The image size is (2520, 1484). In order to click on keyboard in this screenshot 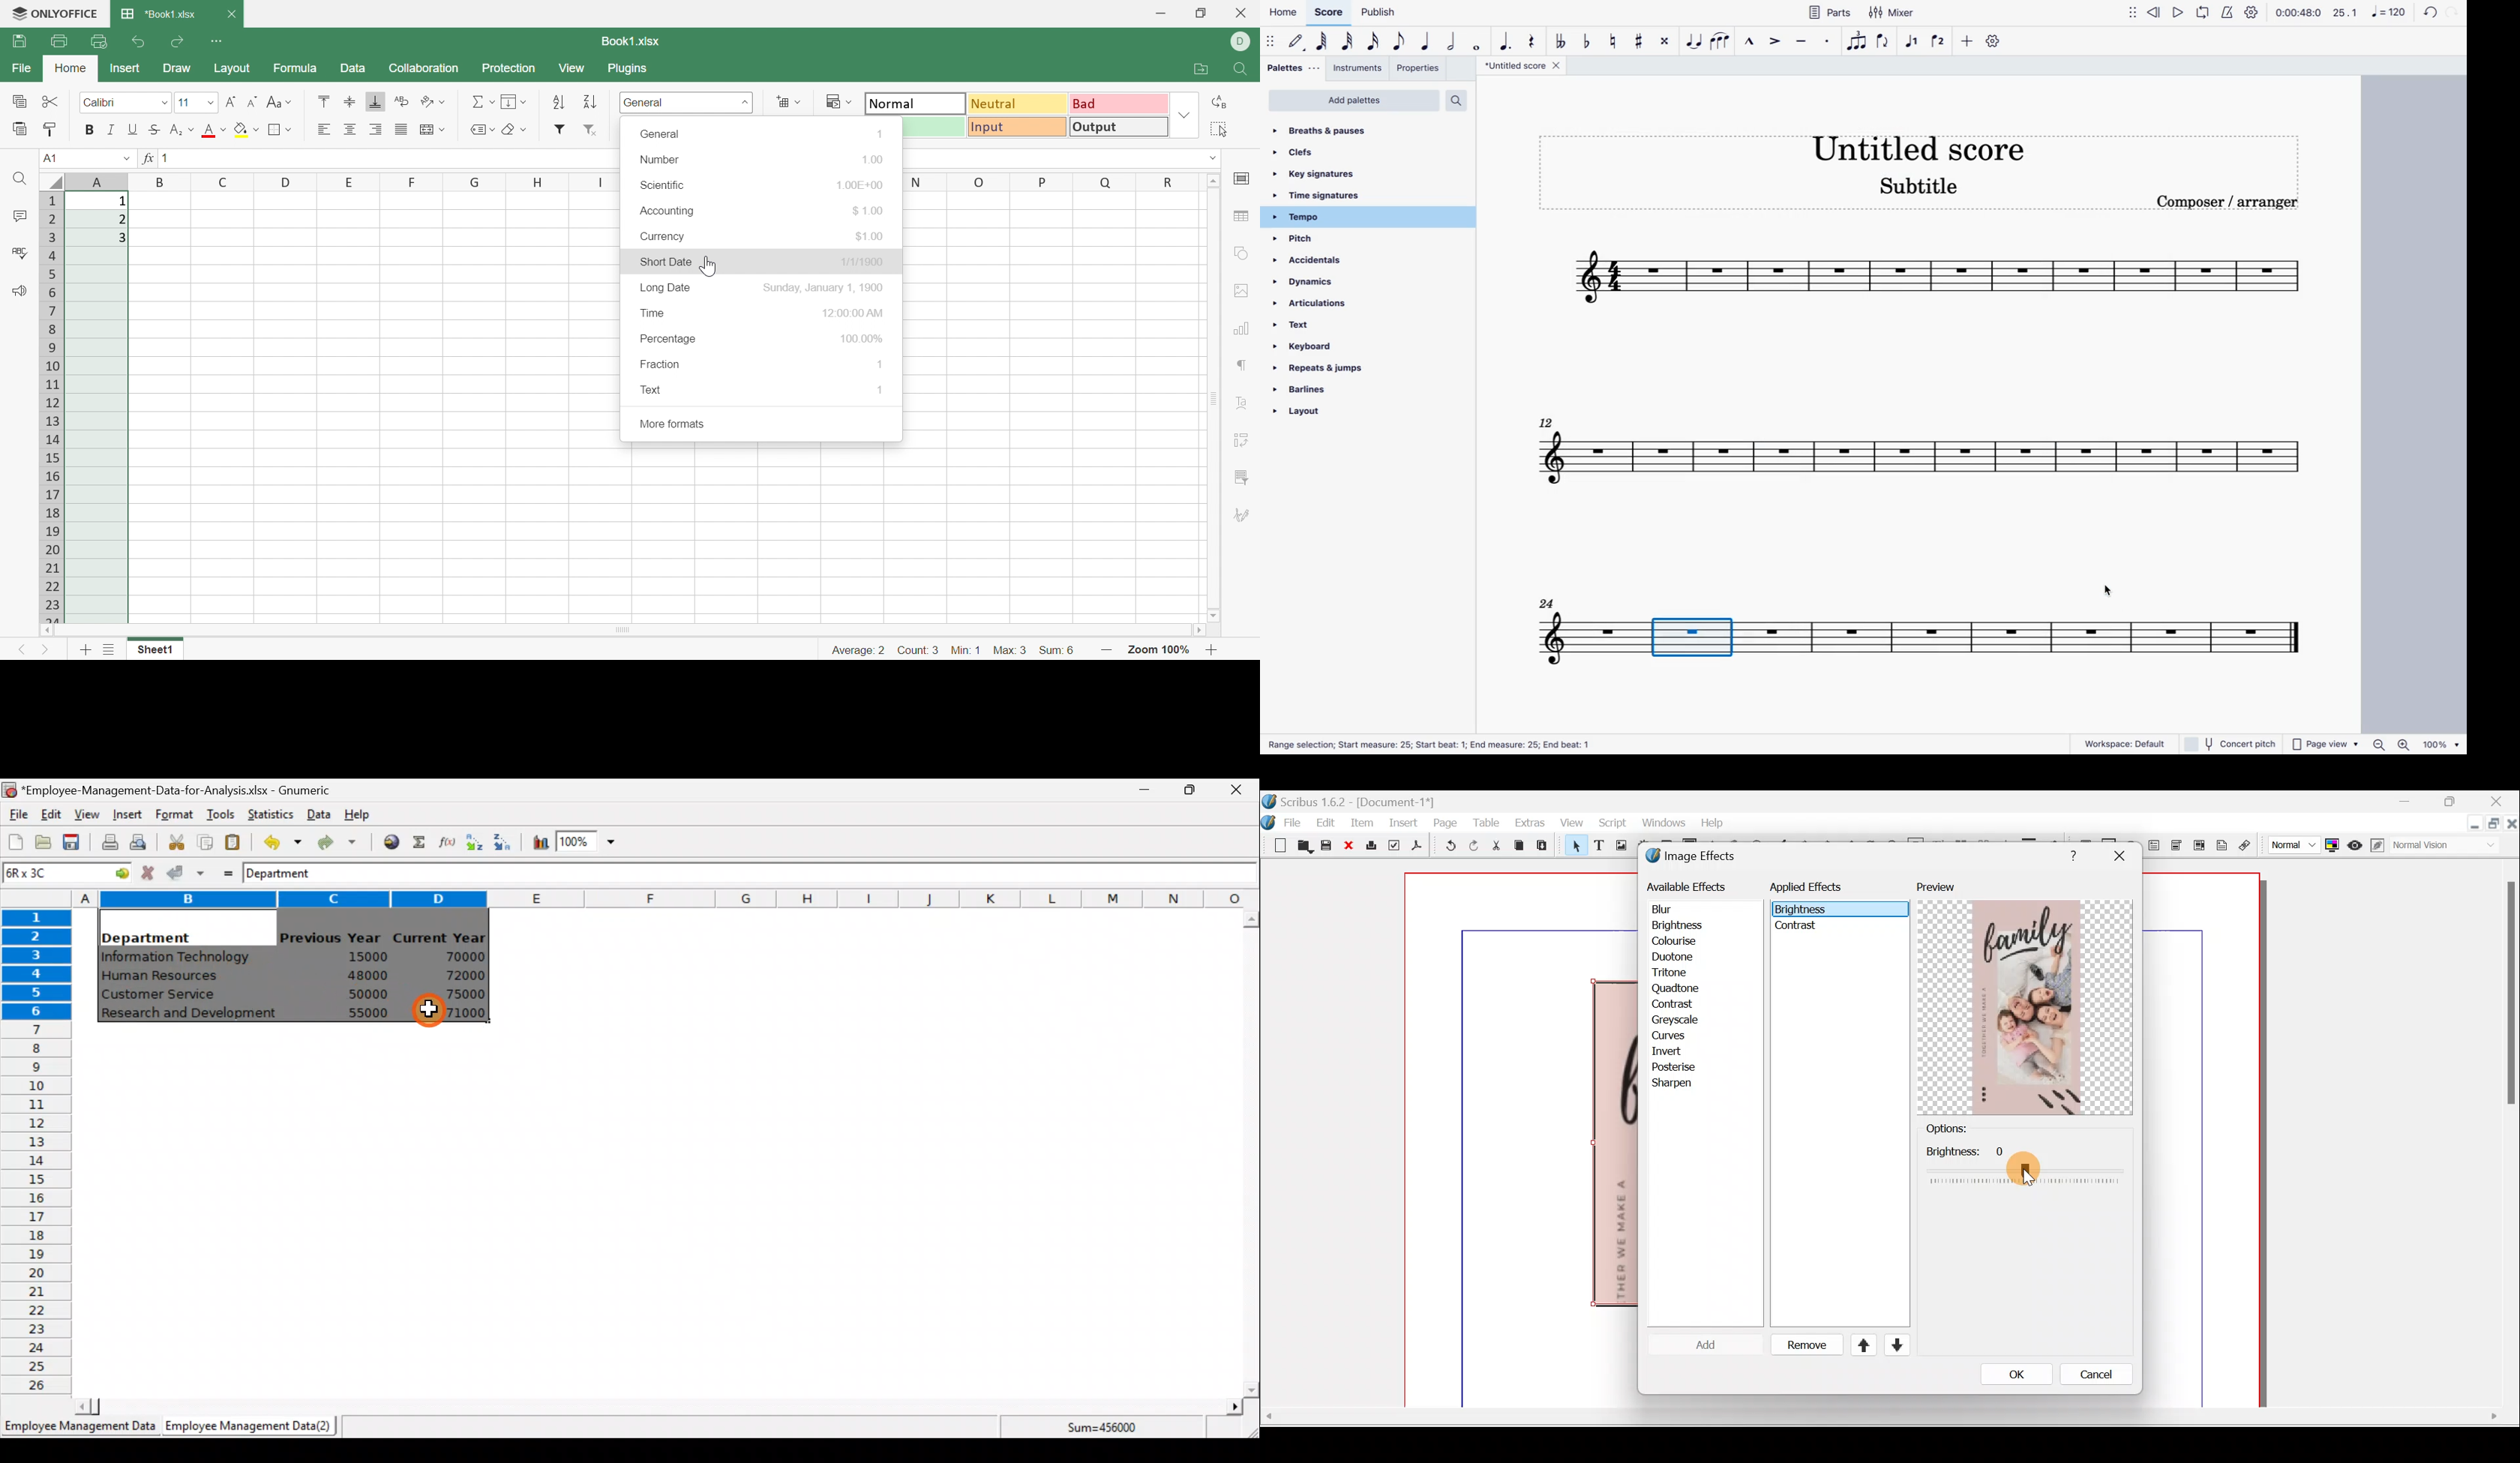, I will do `click(1313, 346)`.